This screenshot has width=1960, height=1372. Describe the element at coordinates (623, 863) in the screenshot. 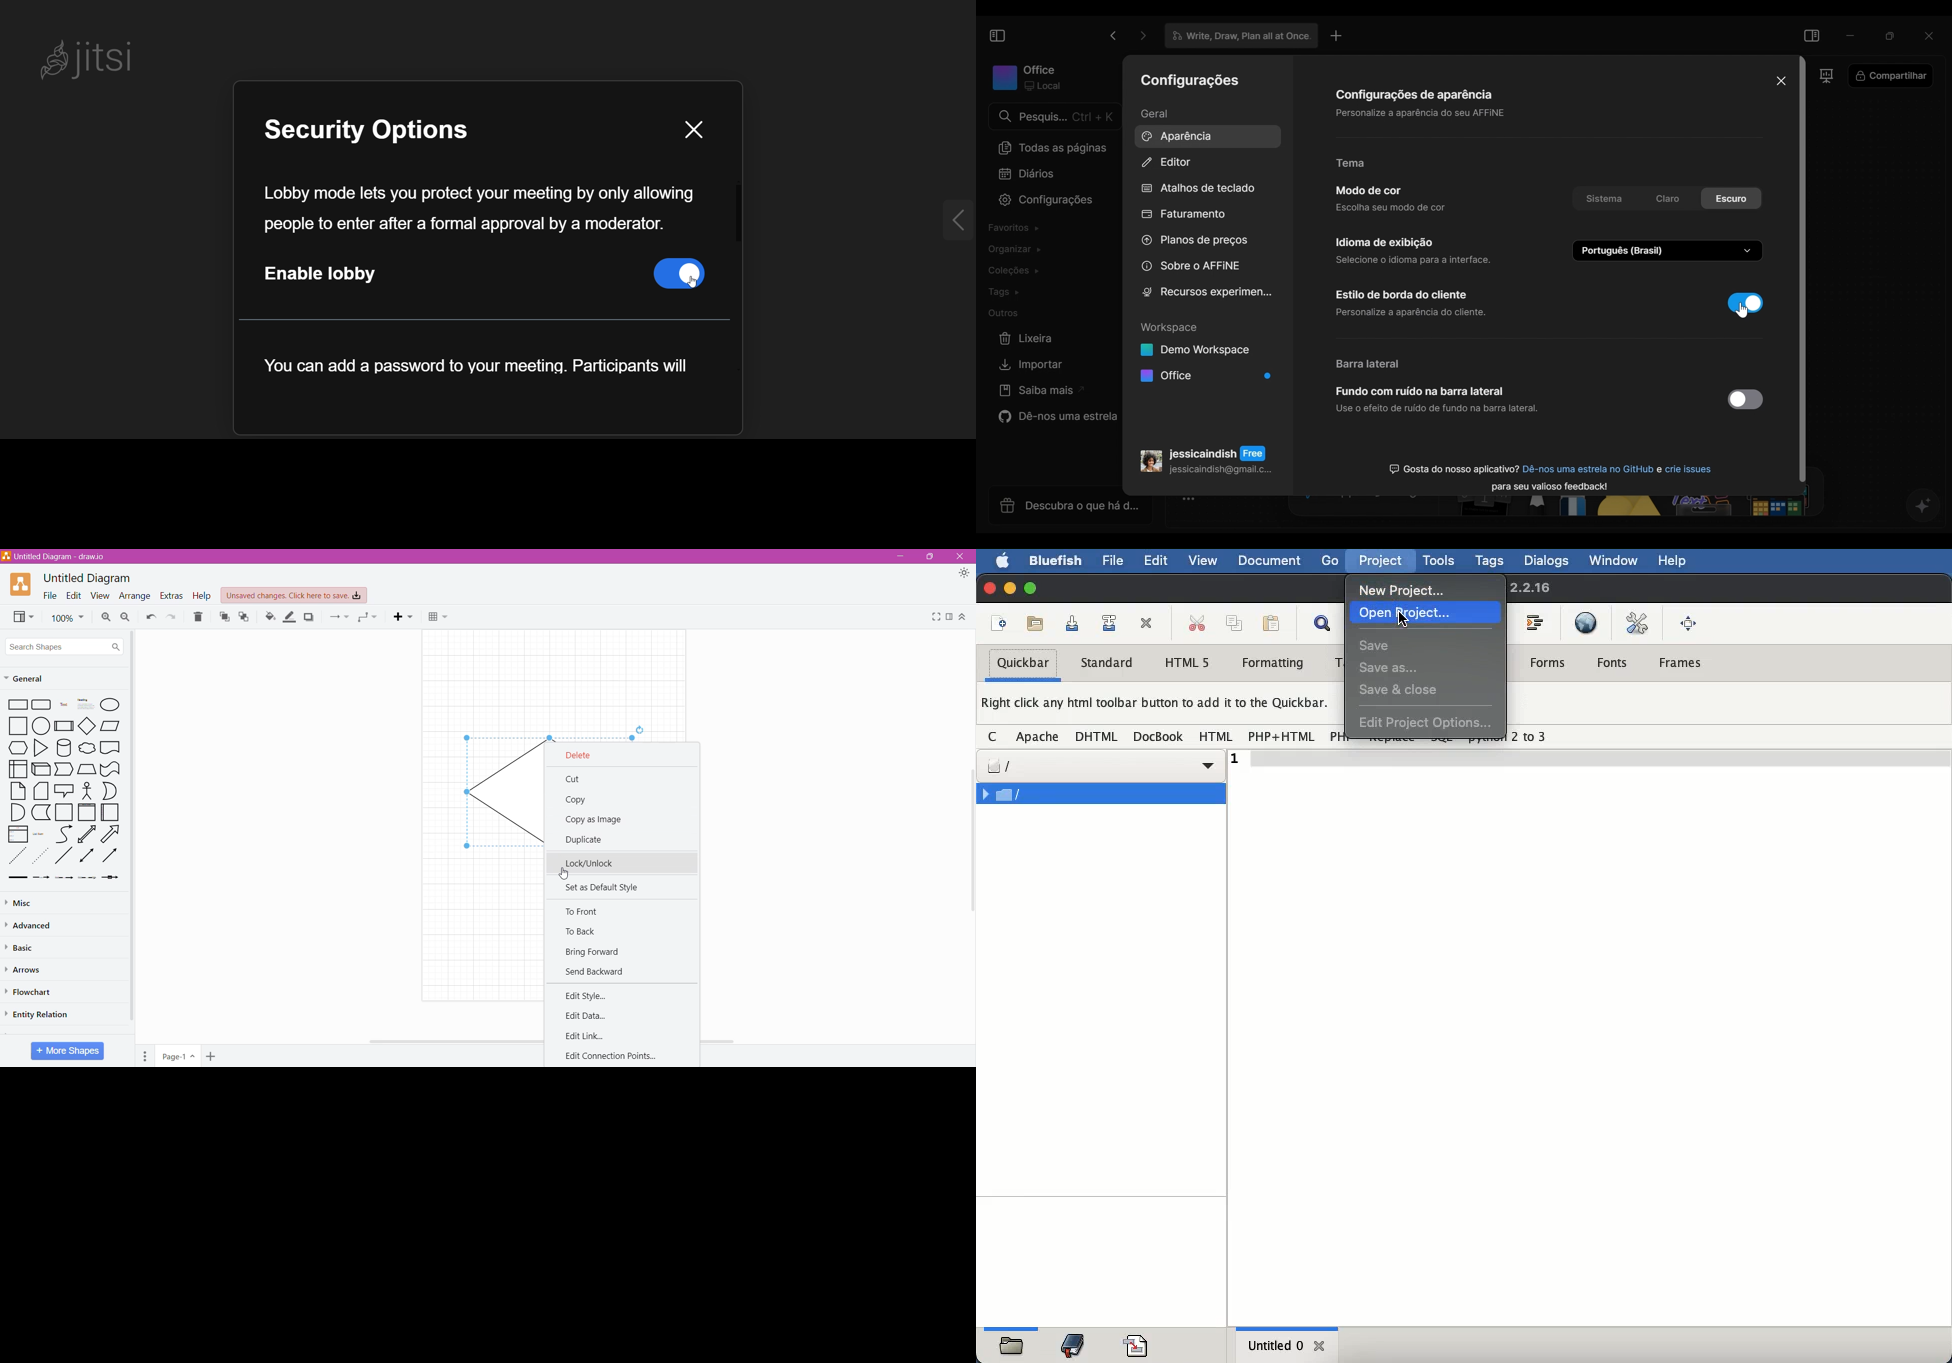

I see `Lock/Unlock` at that location.